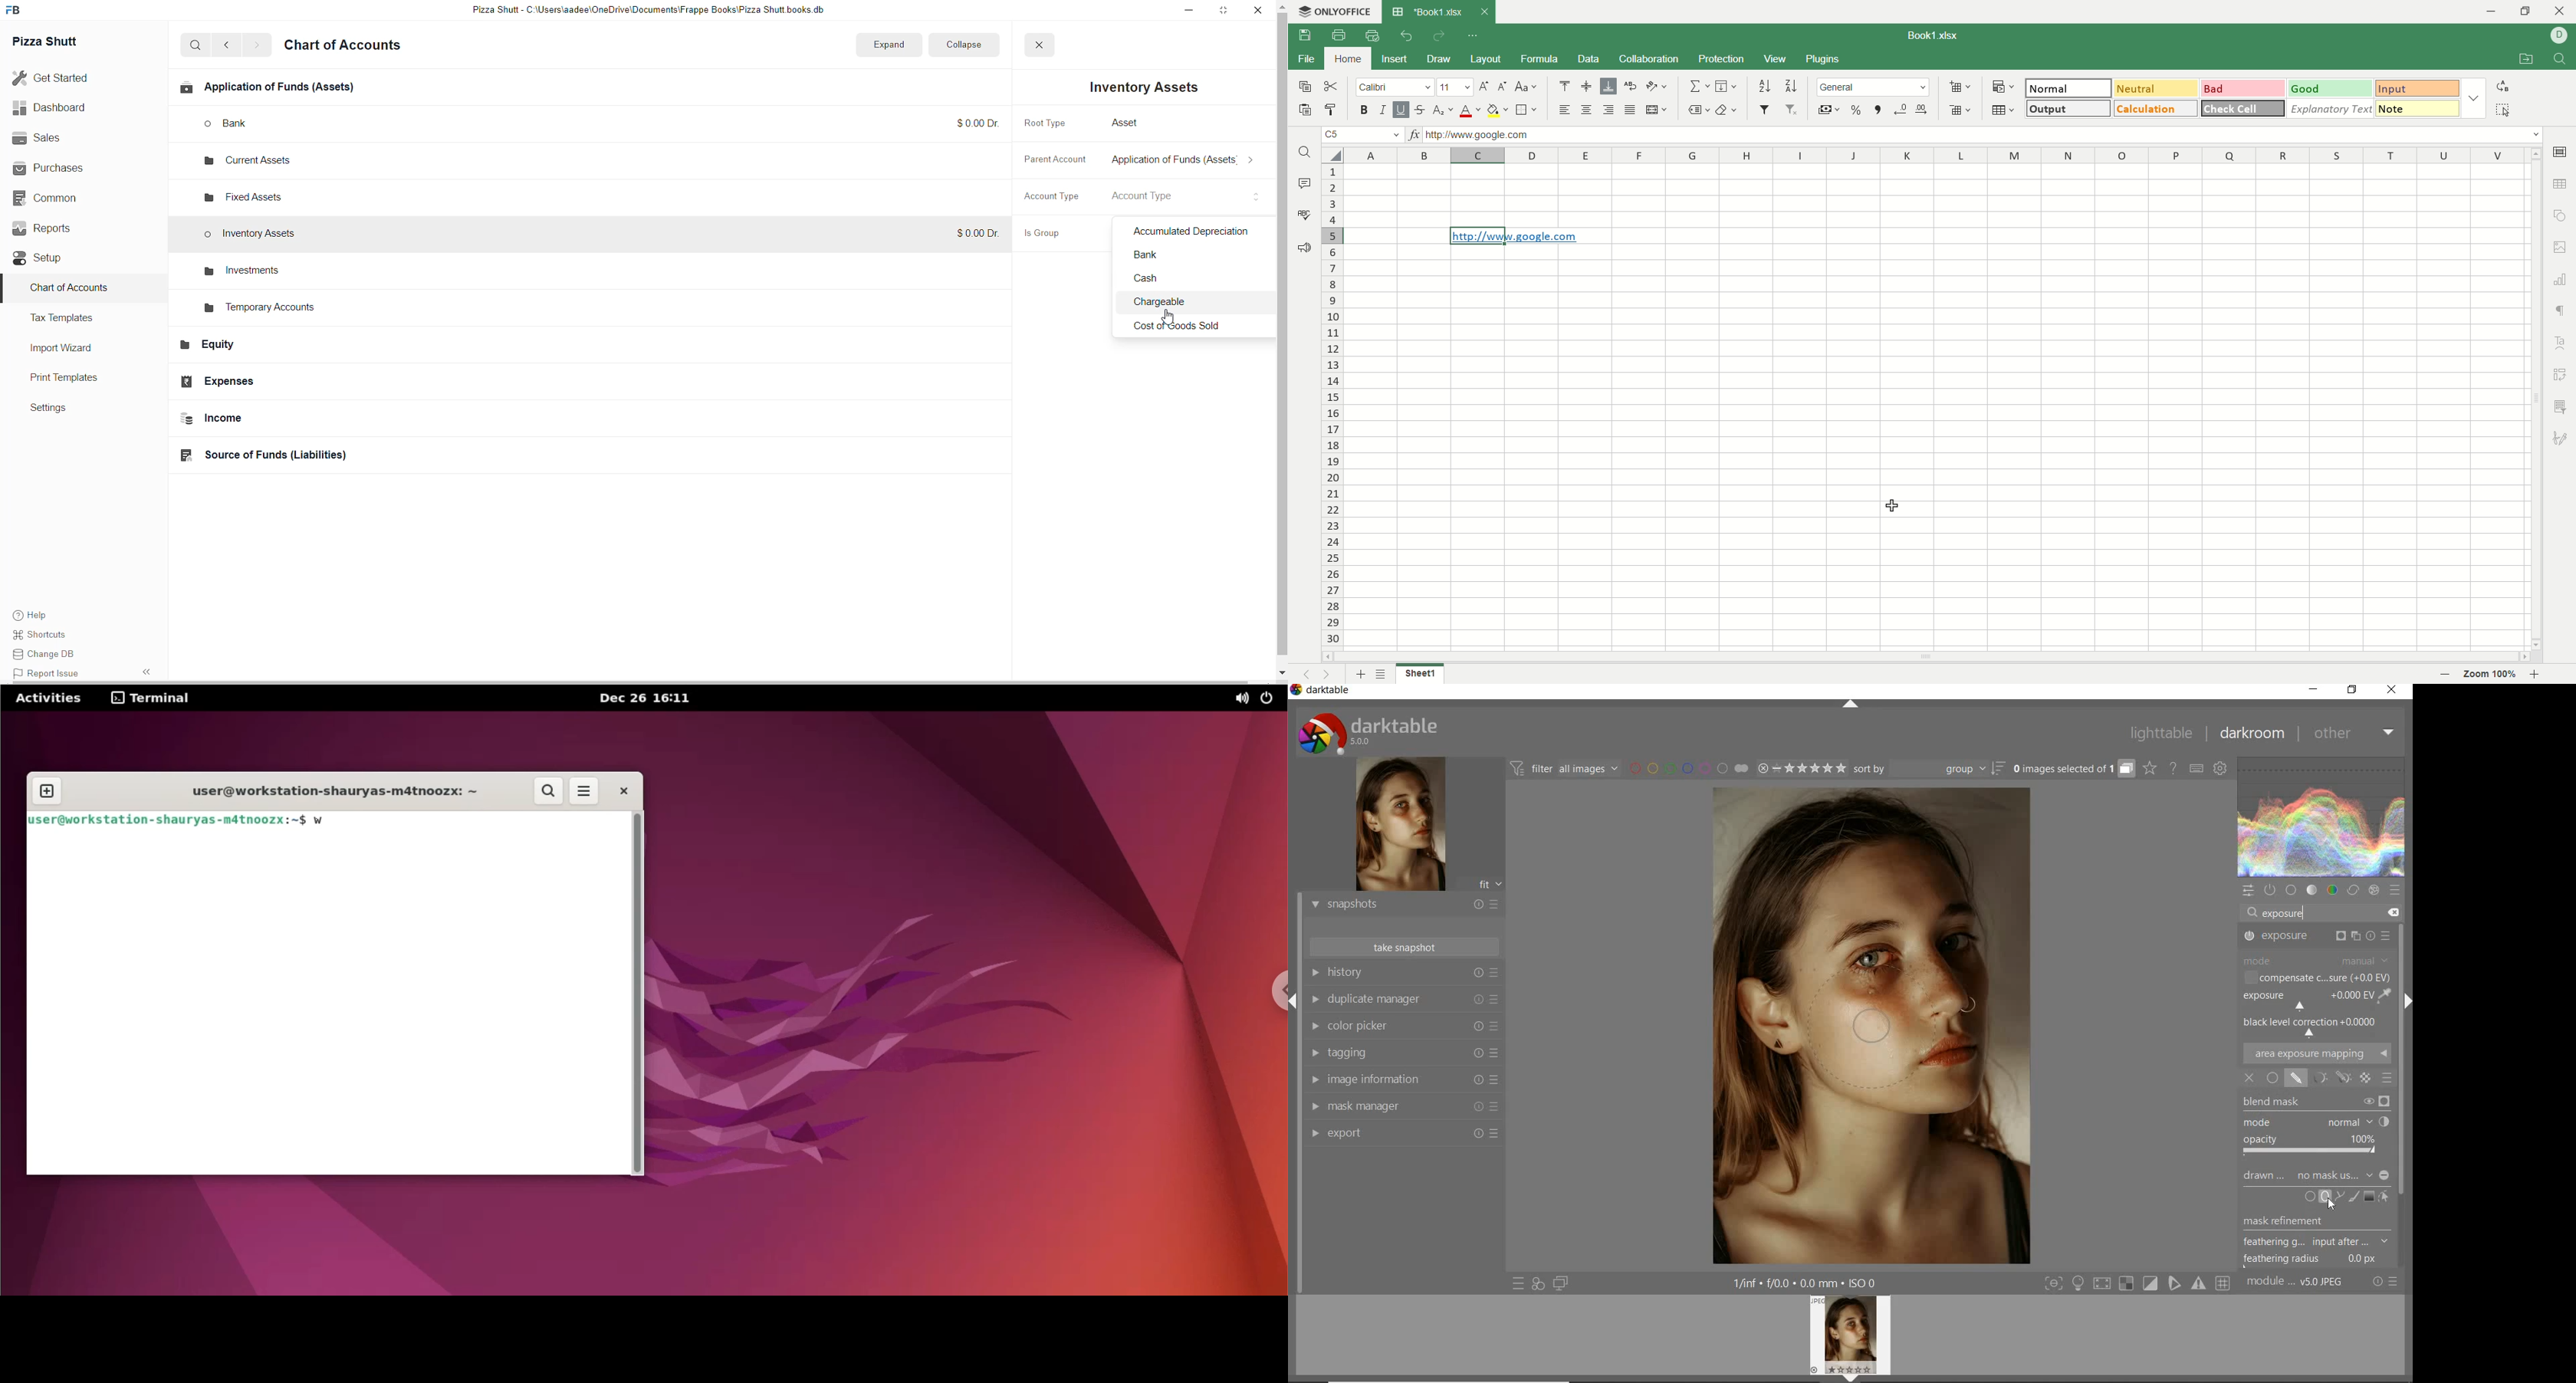  Describe the element at coordinates (56, 167) in the screenshot. I see `Purchases ` at that location.